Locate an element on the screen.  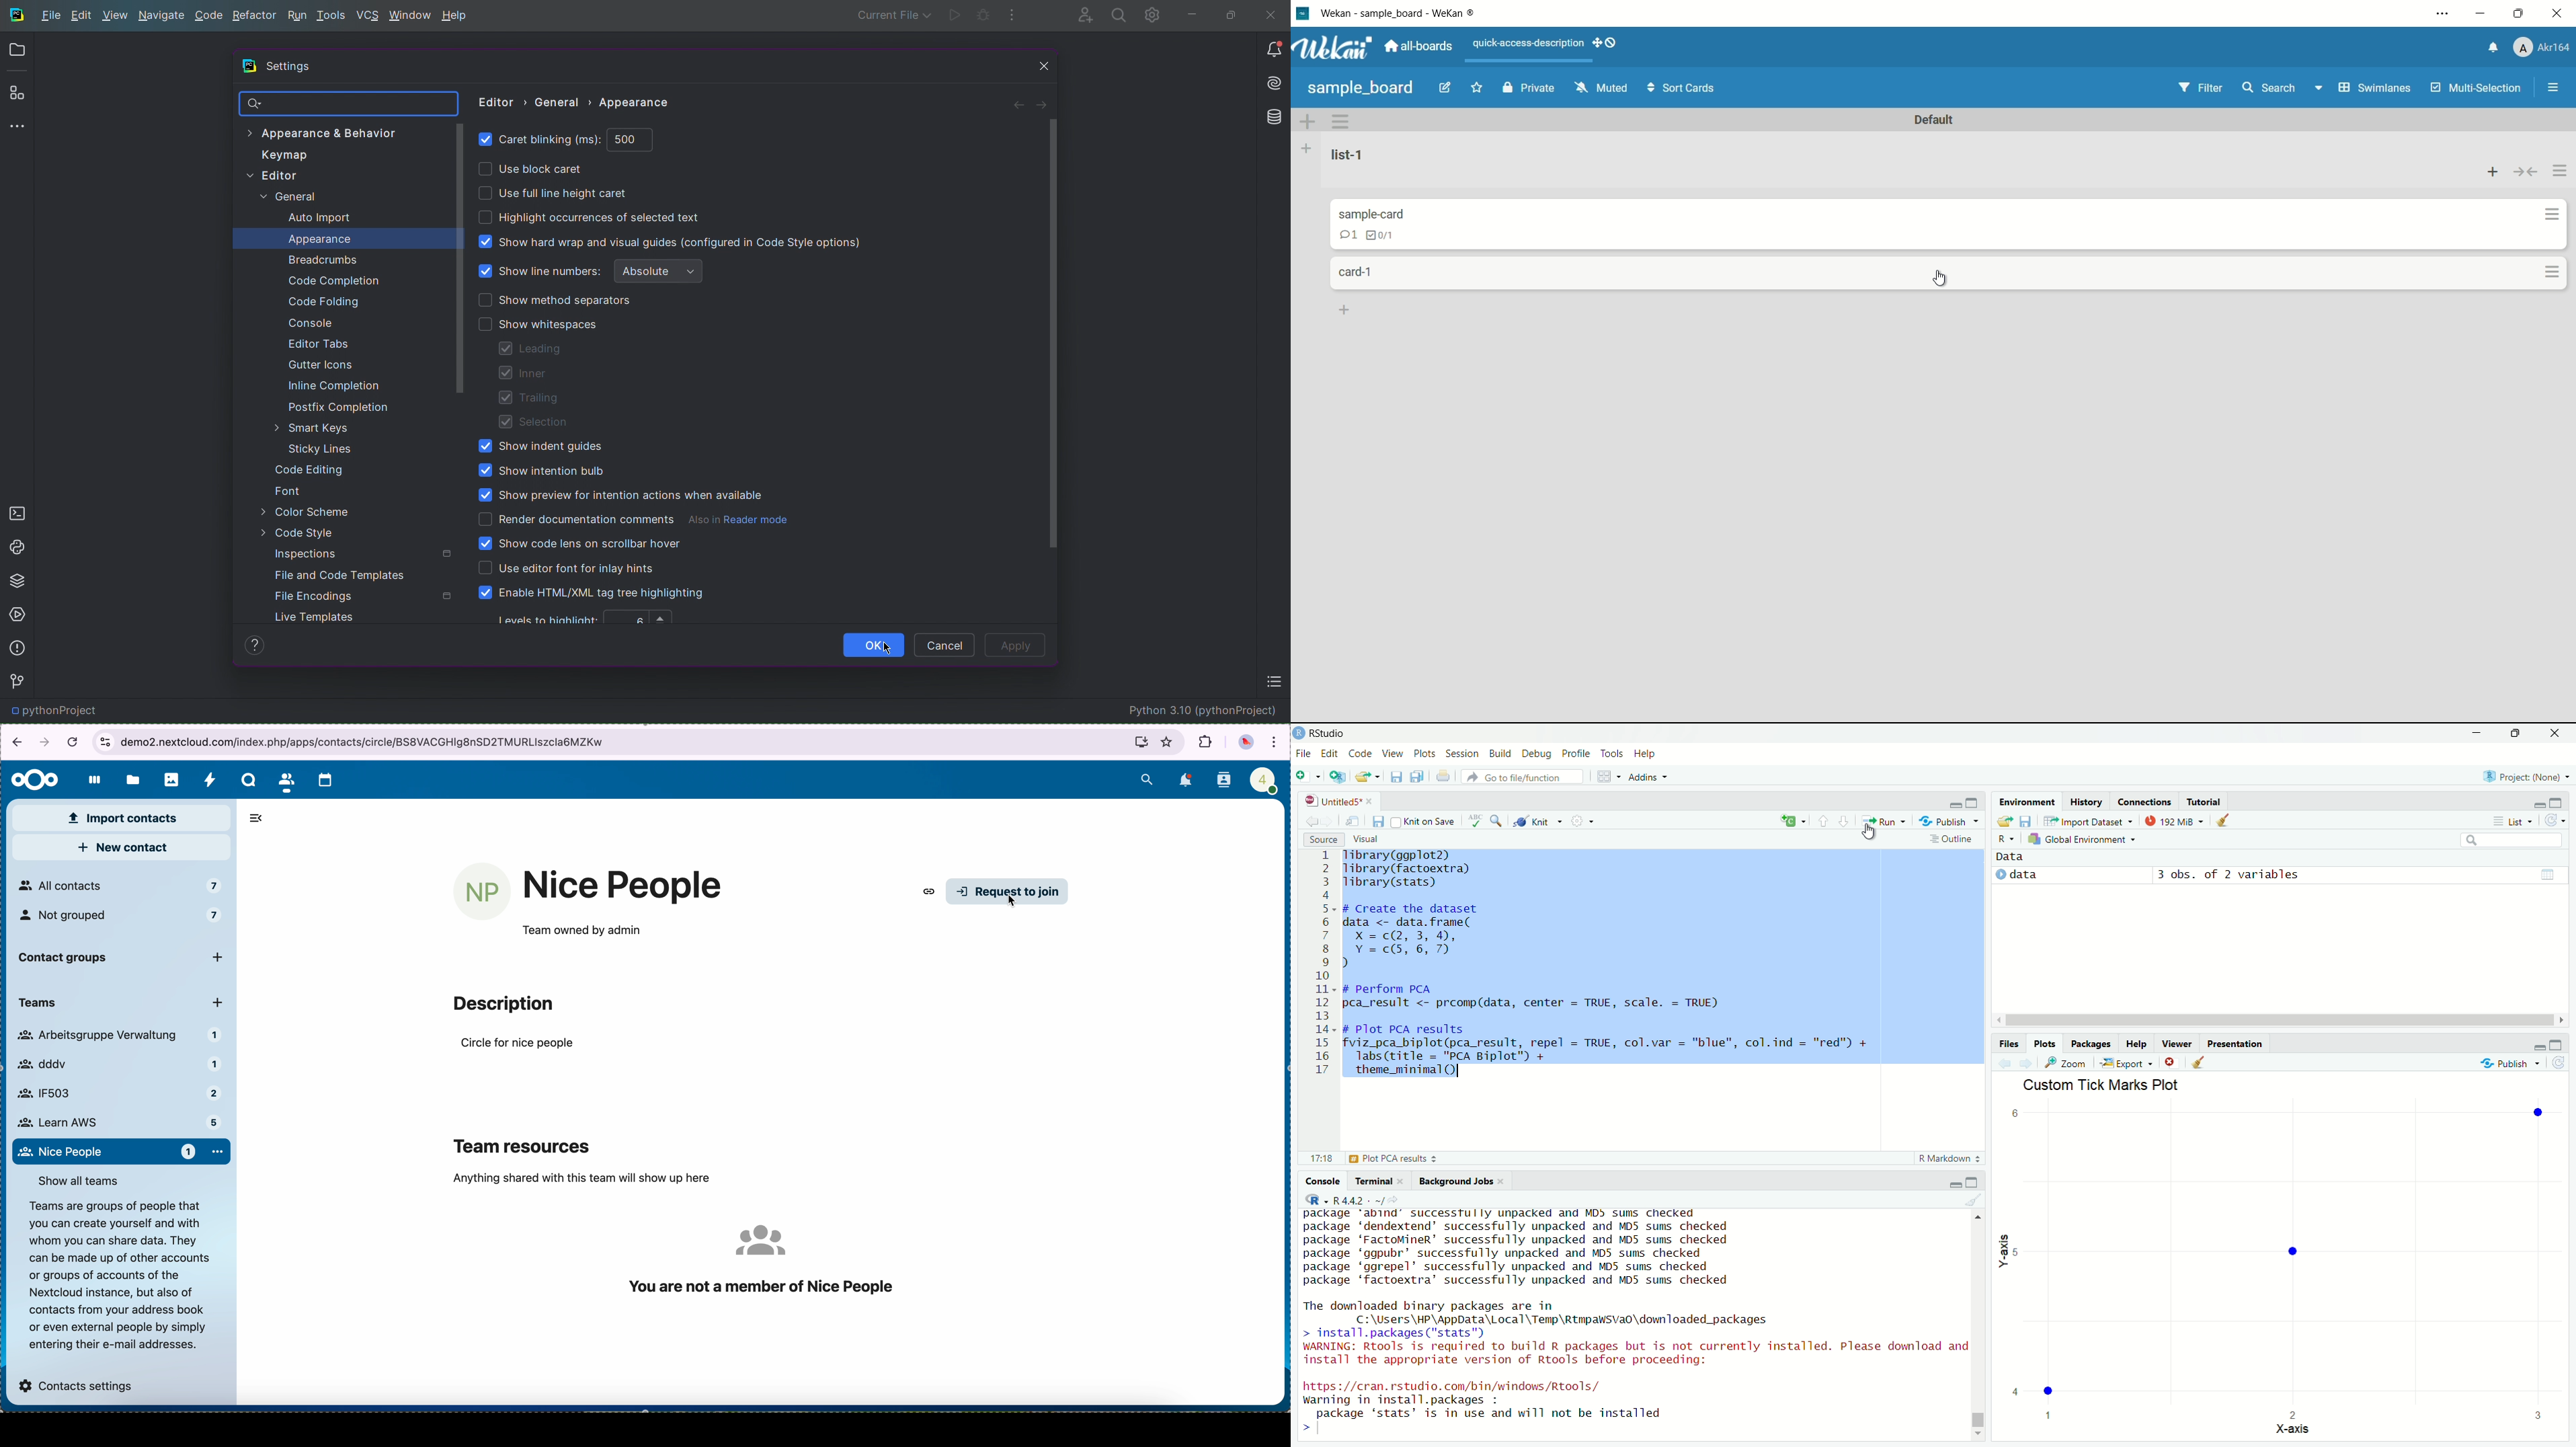
minimize is located at coordinates (1955, 1182).